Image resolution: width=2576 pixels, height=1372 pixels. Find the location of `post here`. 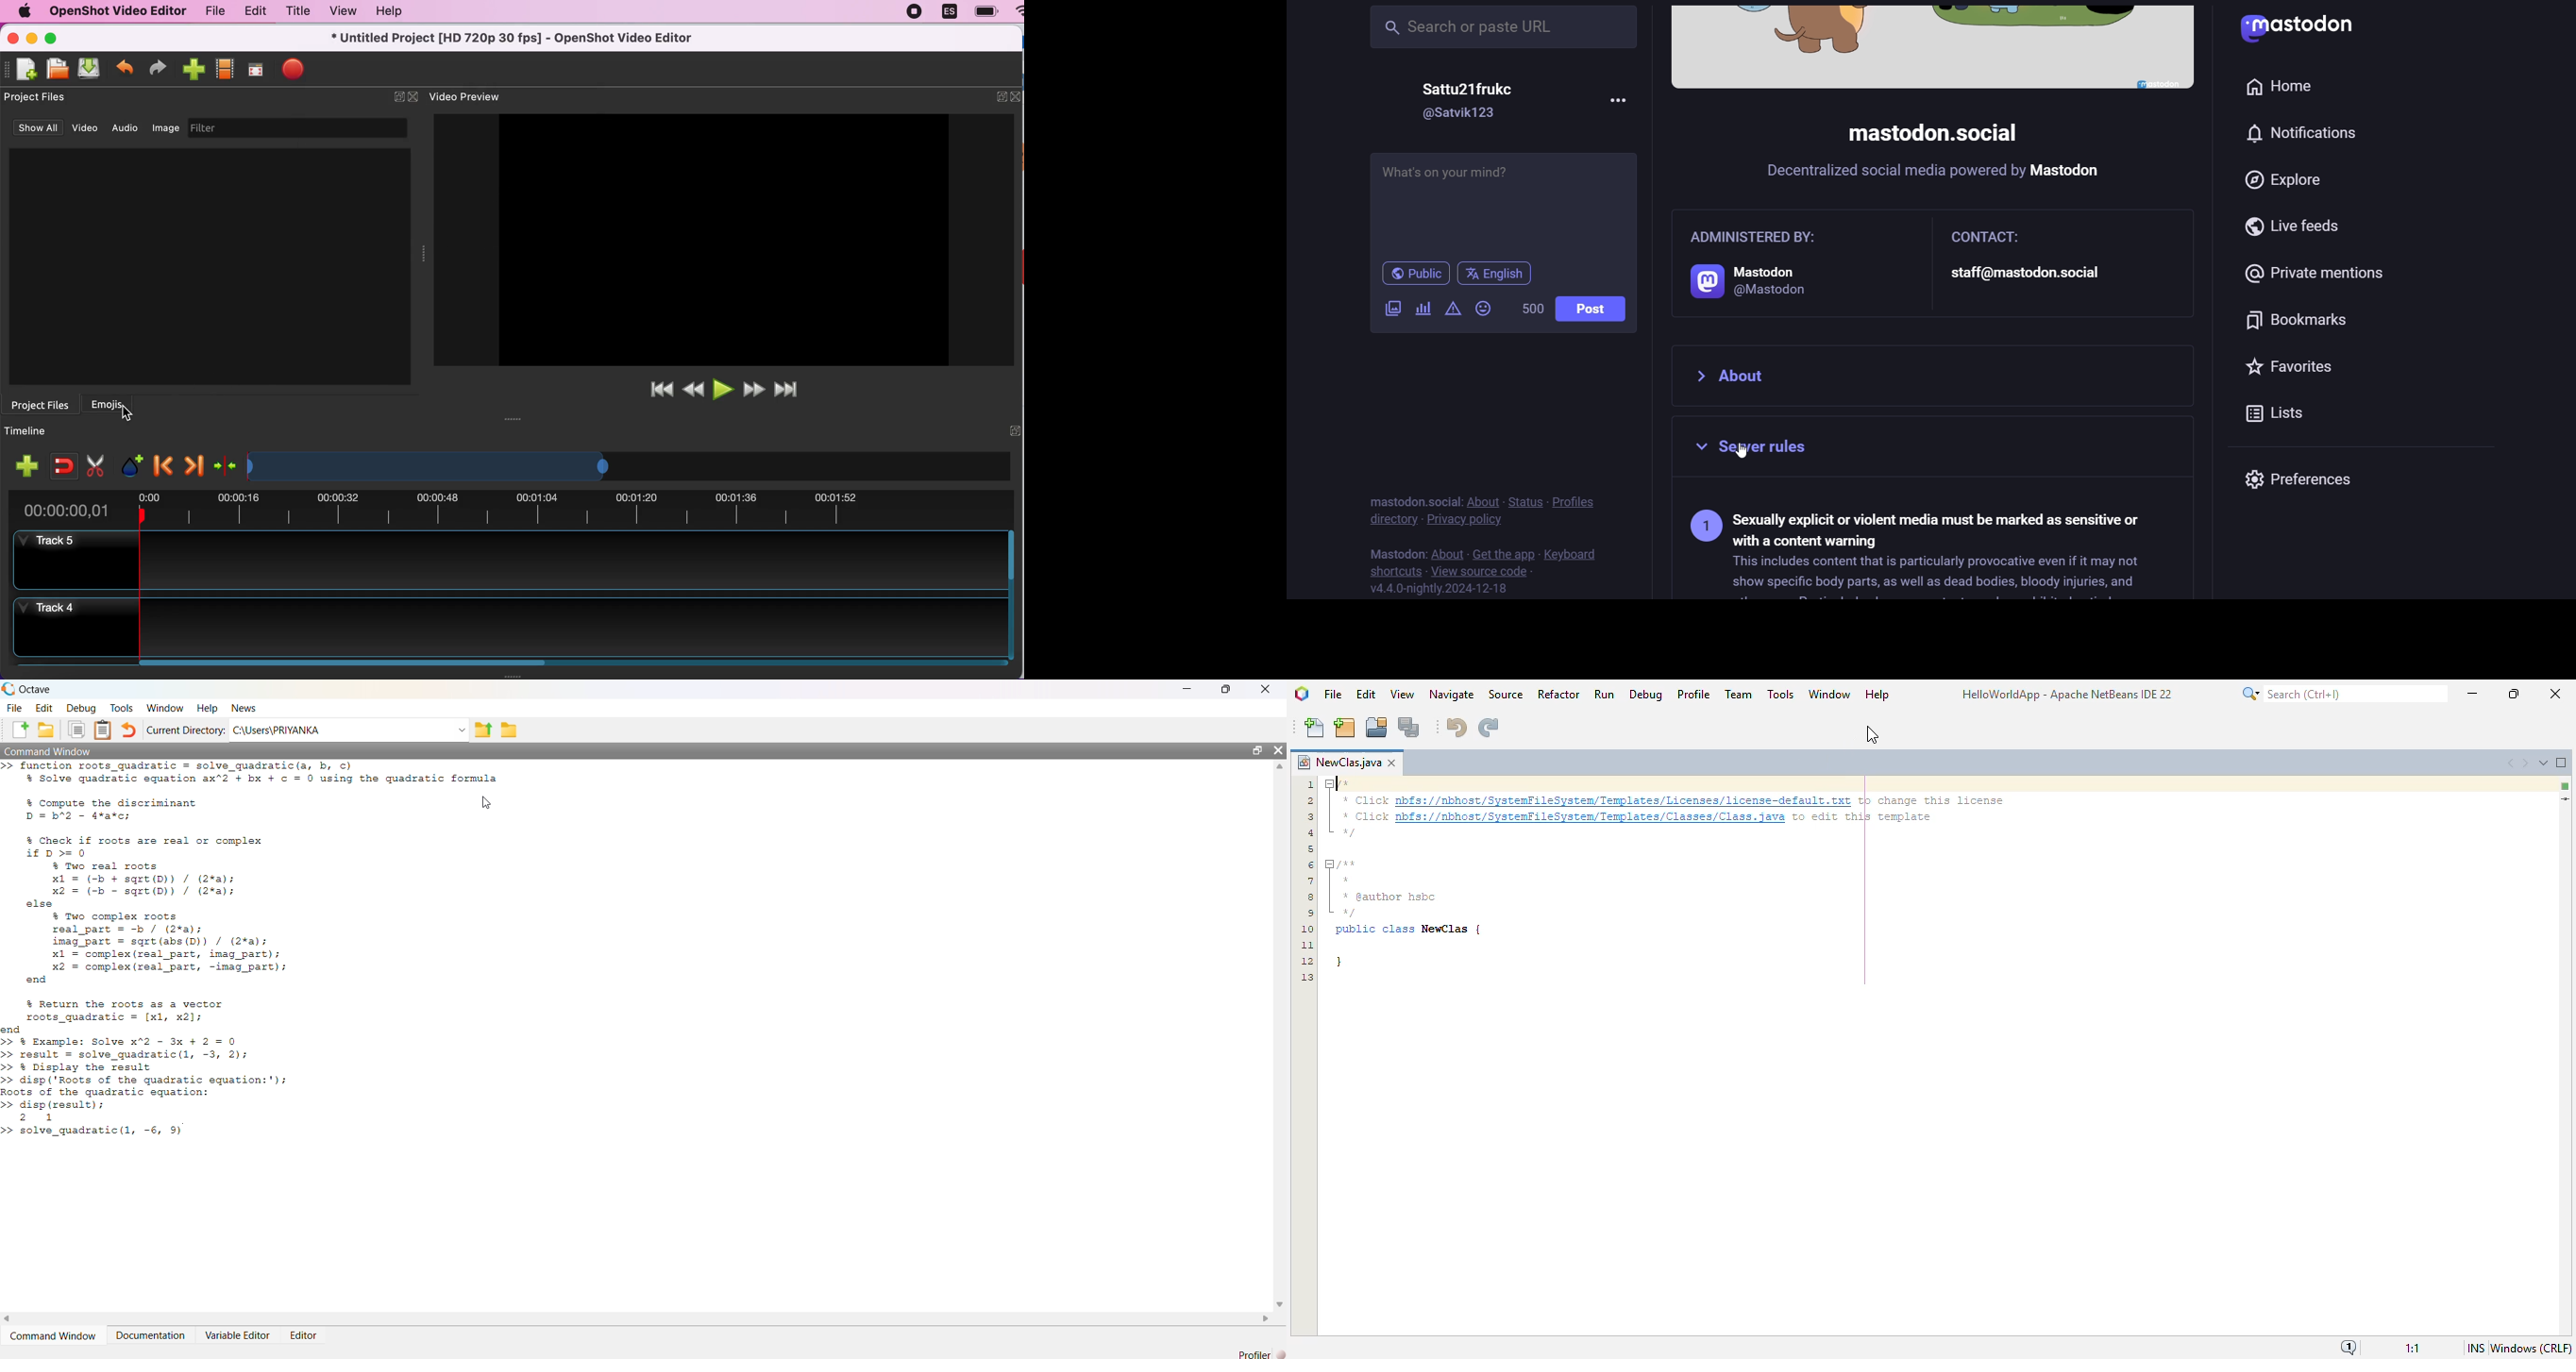

post here is located at coordinates (1501, 200).